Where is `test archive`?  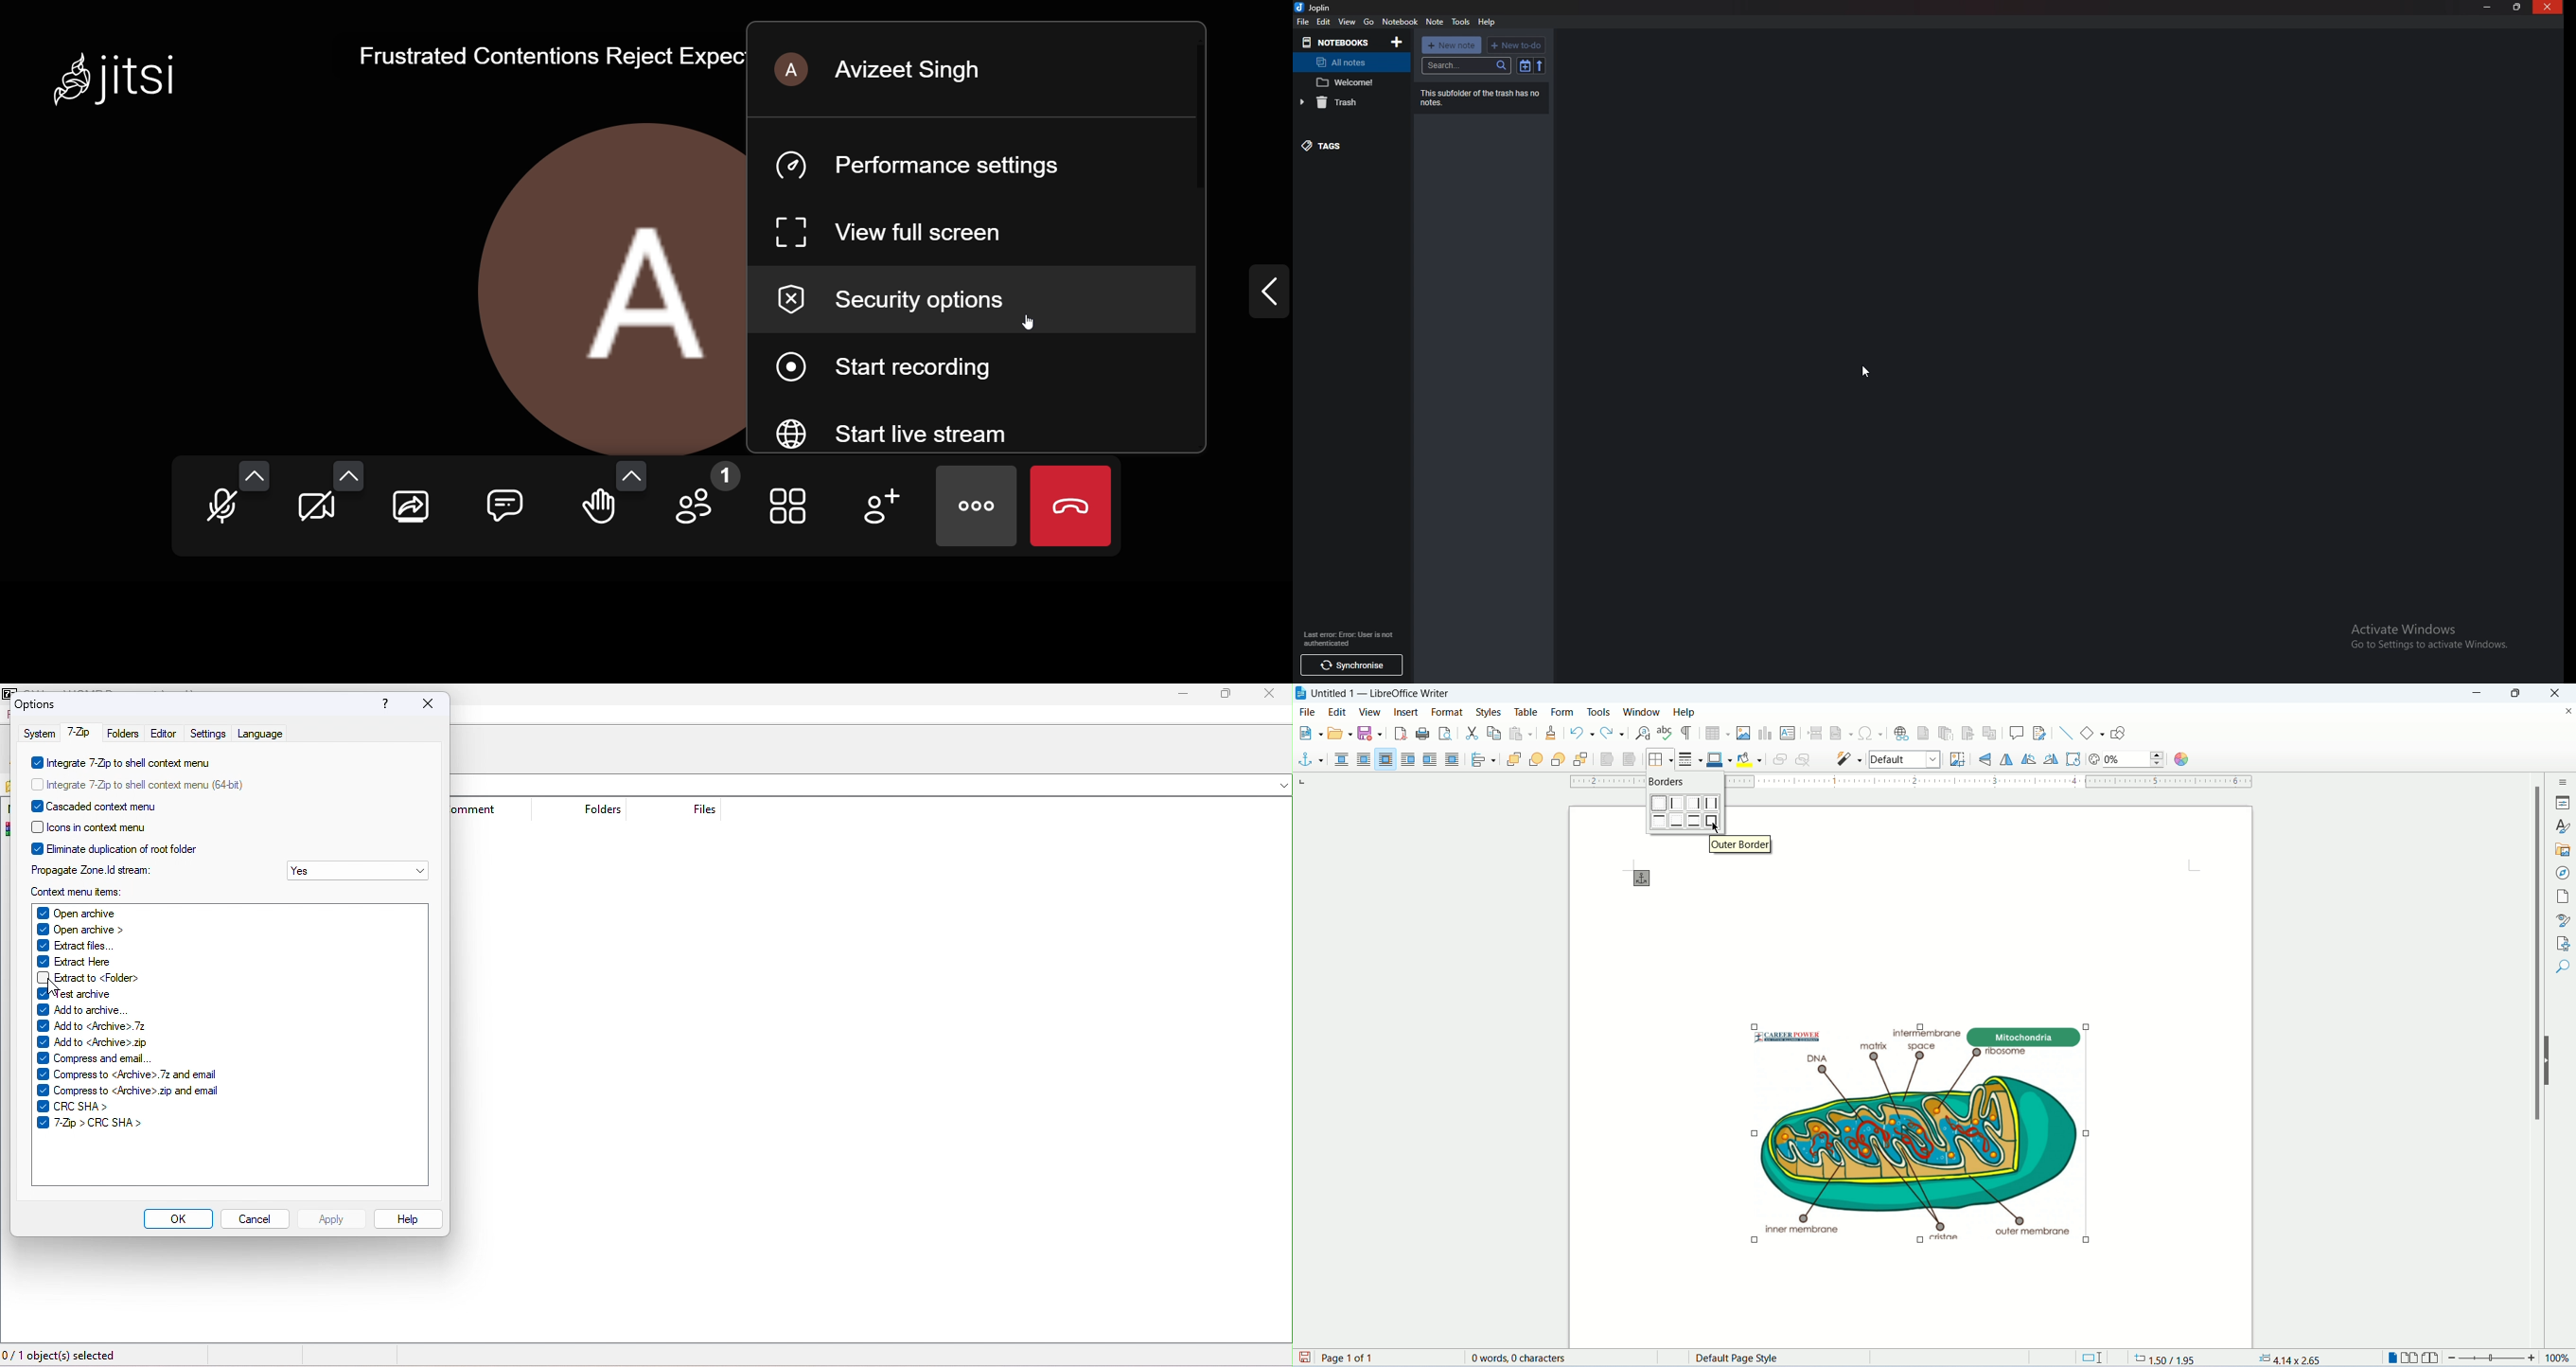
test archive is located at coordinates (77, 992).